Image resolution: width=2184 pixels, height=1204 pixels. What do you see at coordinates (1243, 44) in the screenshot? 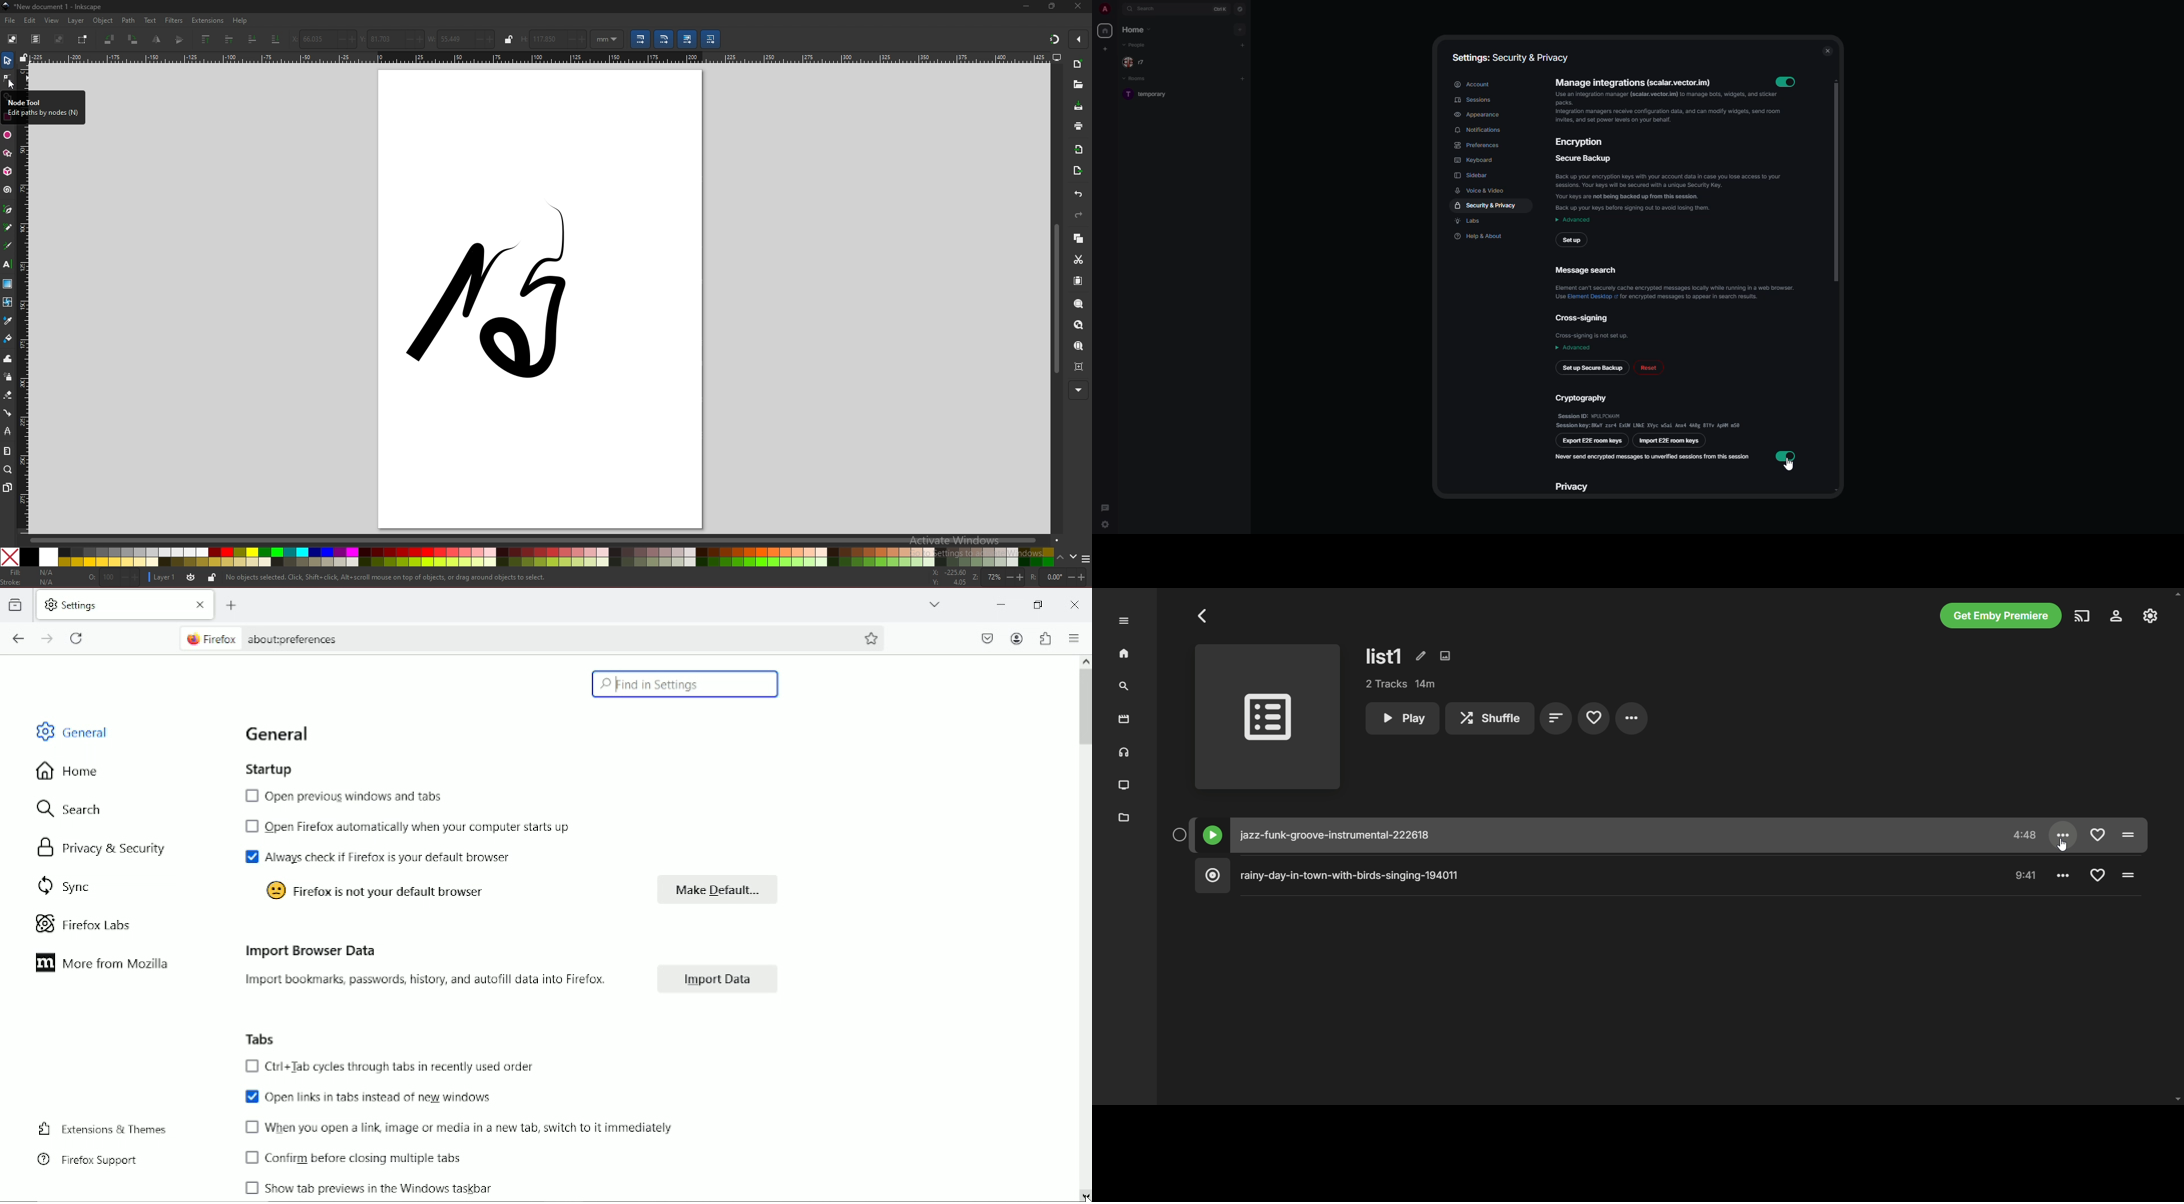
I see `add` at bounding box center [1243, 44].